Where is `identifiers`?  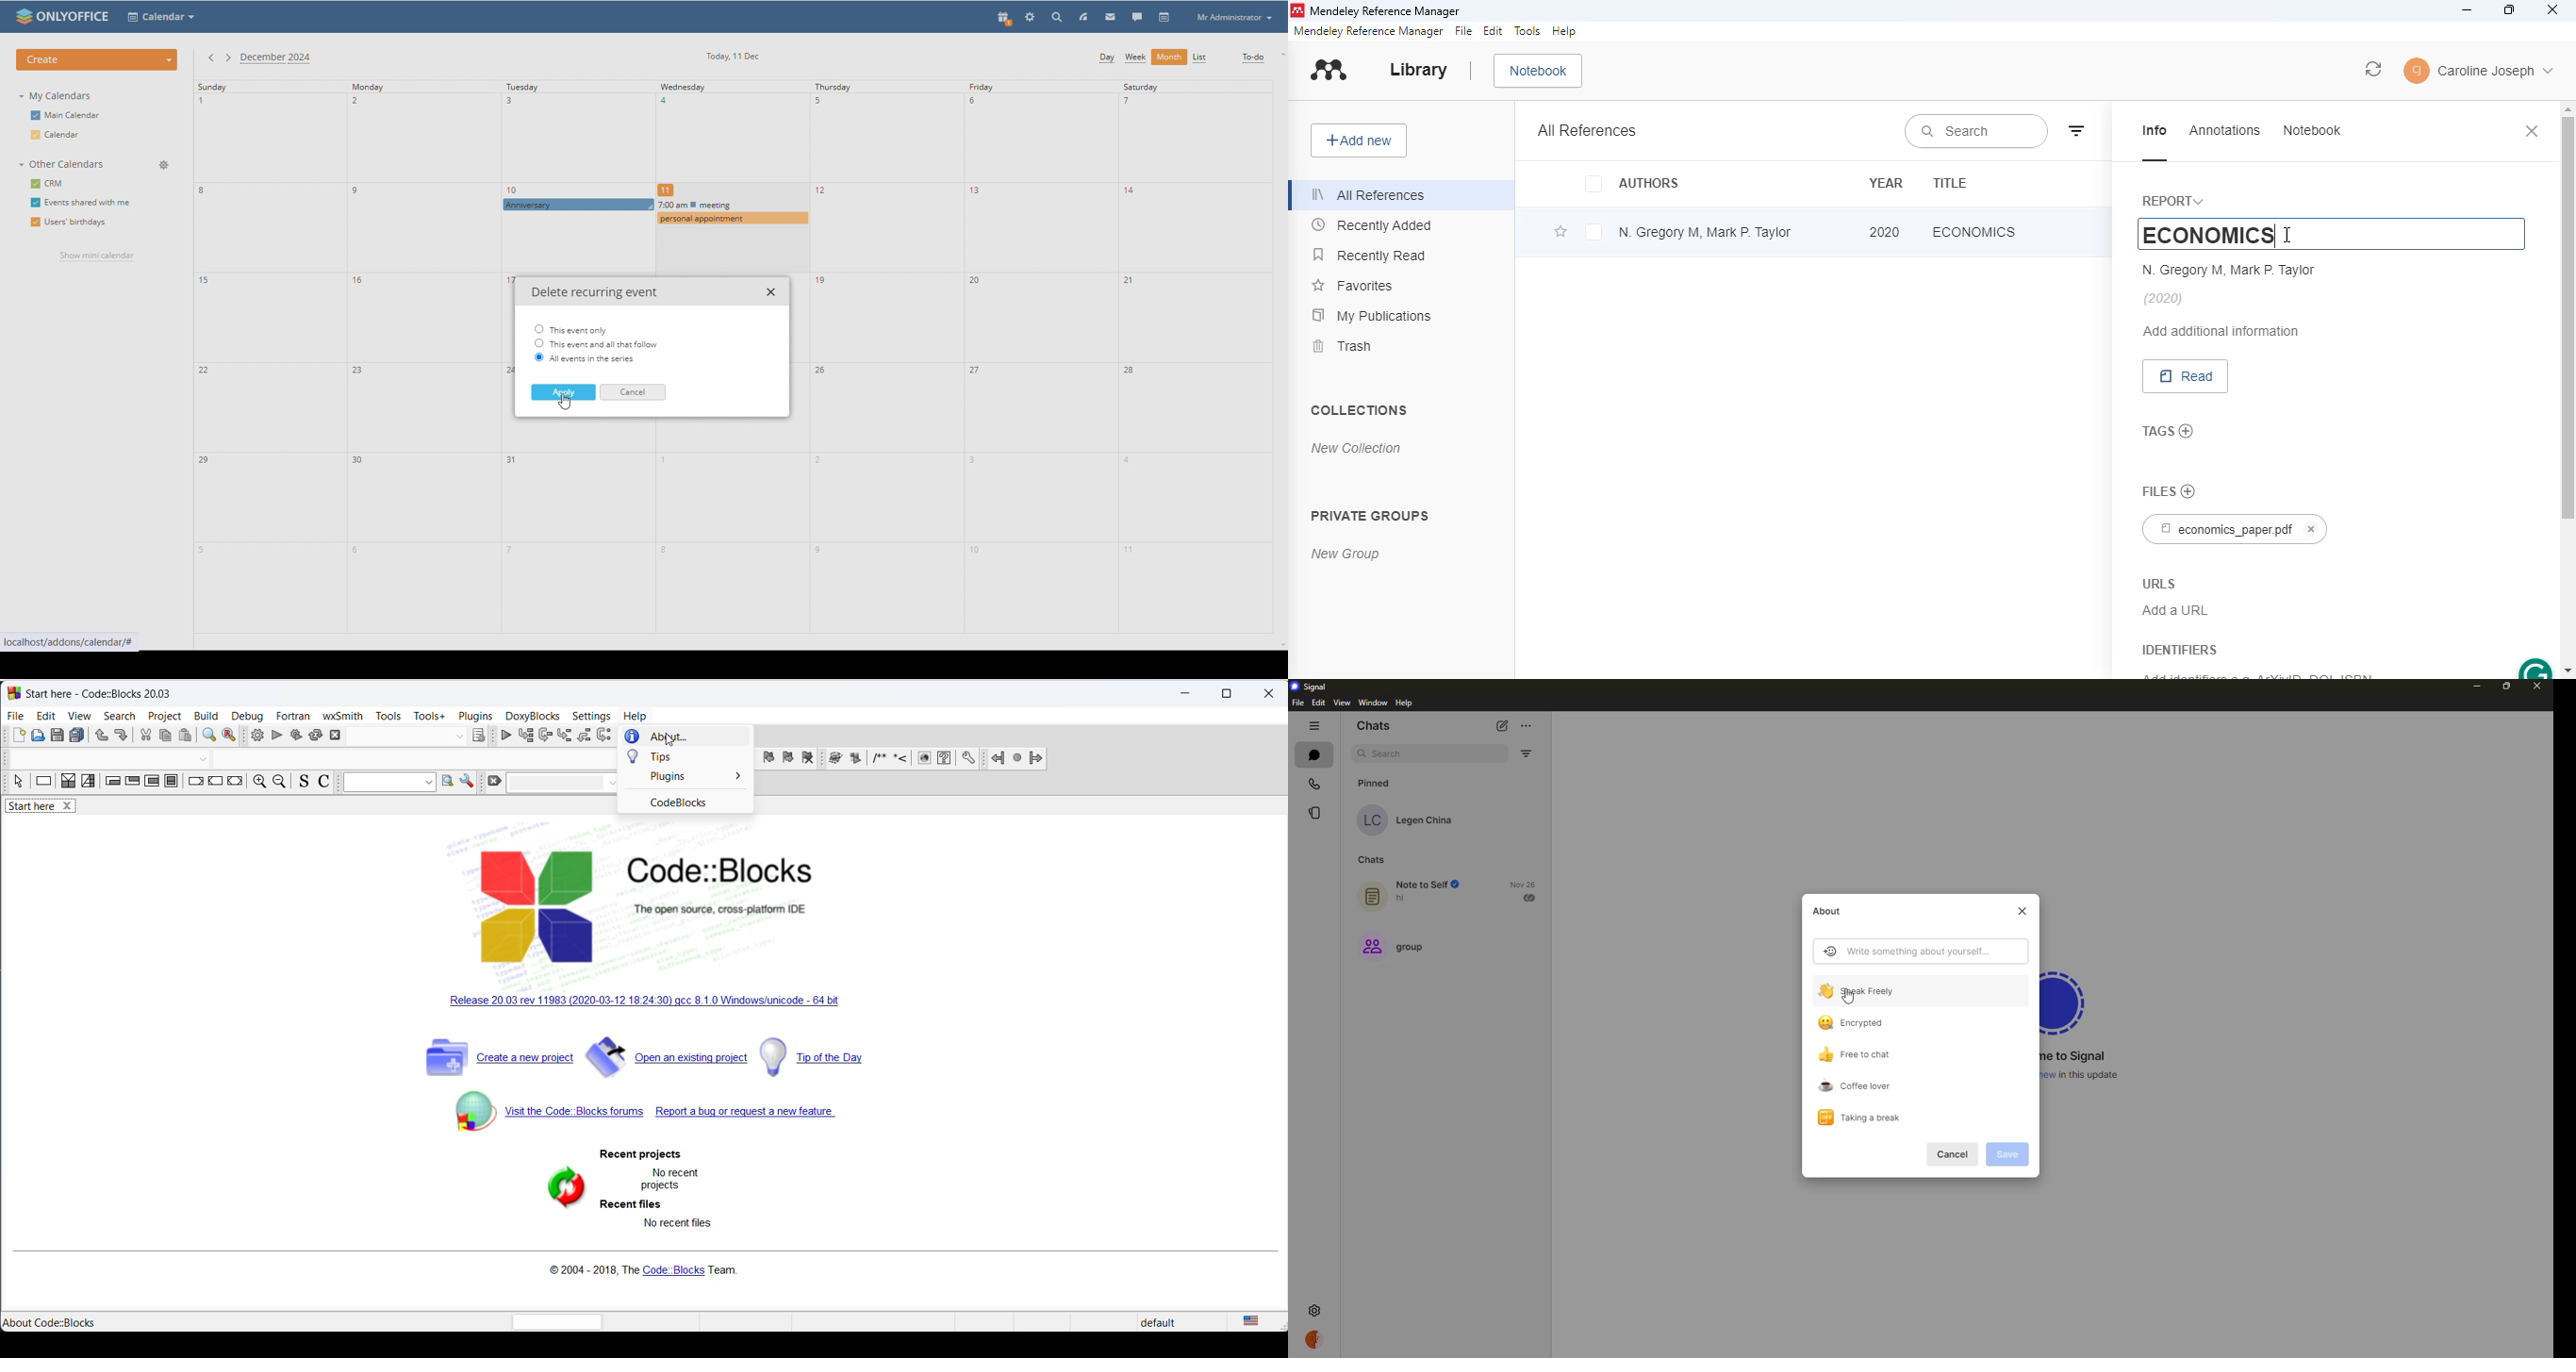
identifiers is located at coordinates (2177, 650).